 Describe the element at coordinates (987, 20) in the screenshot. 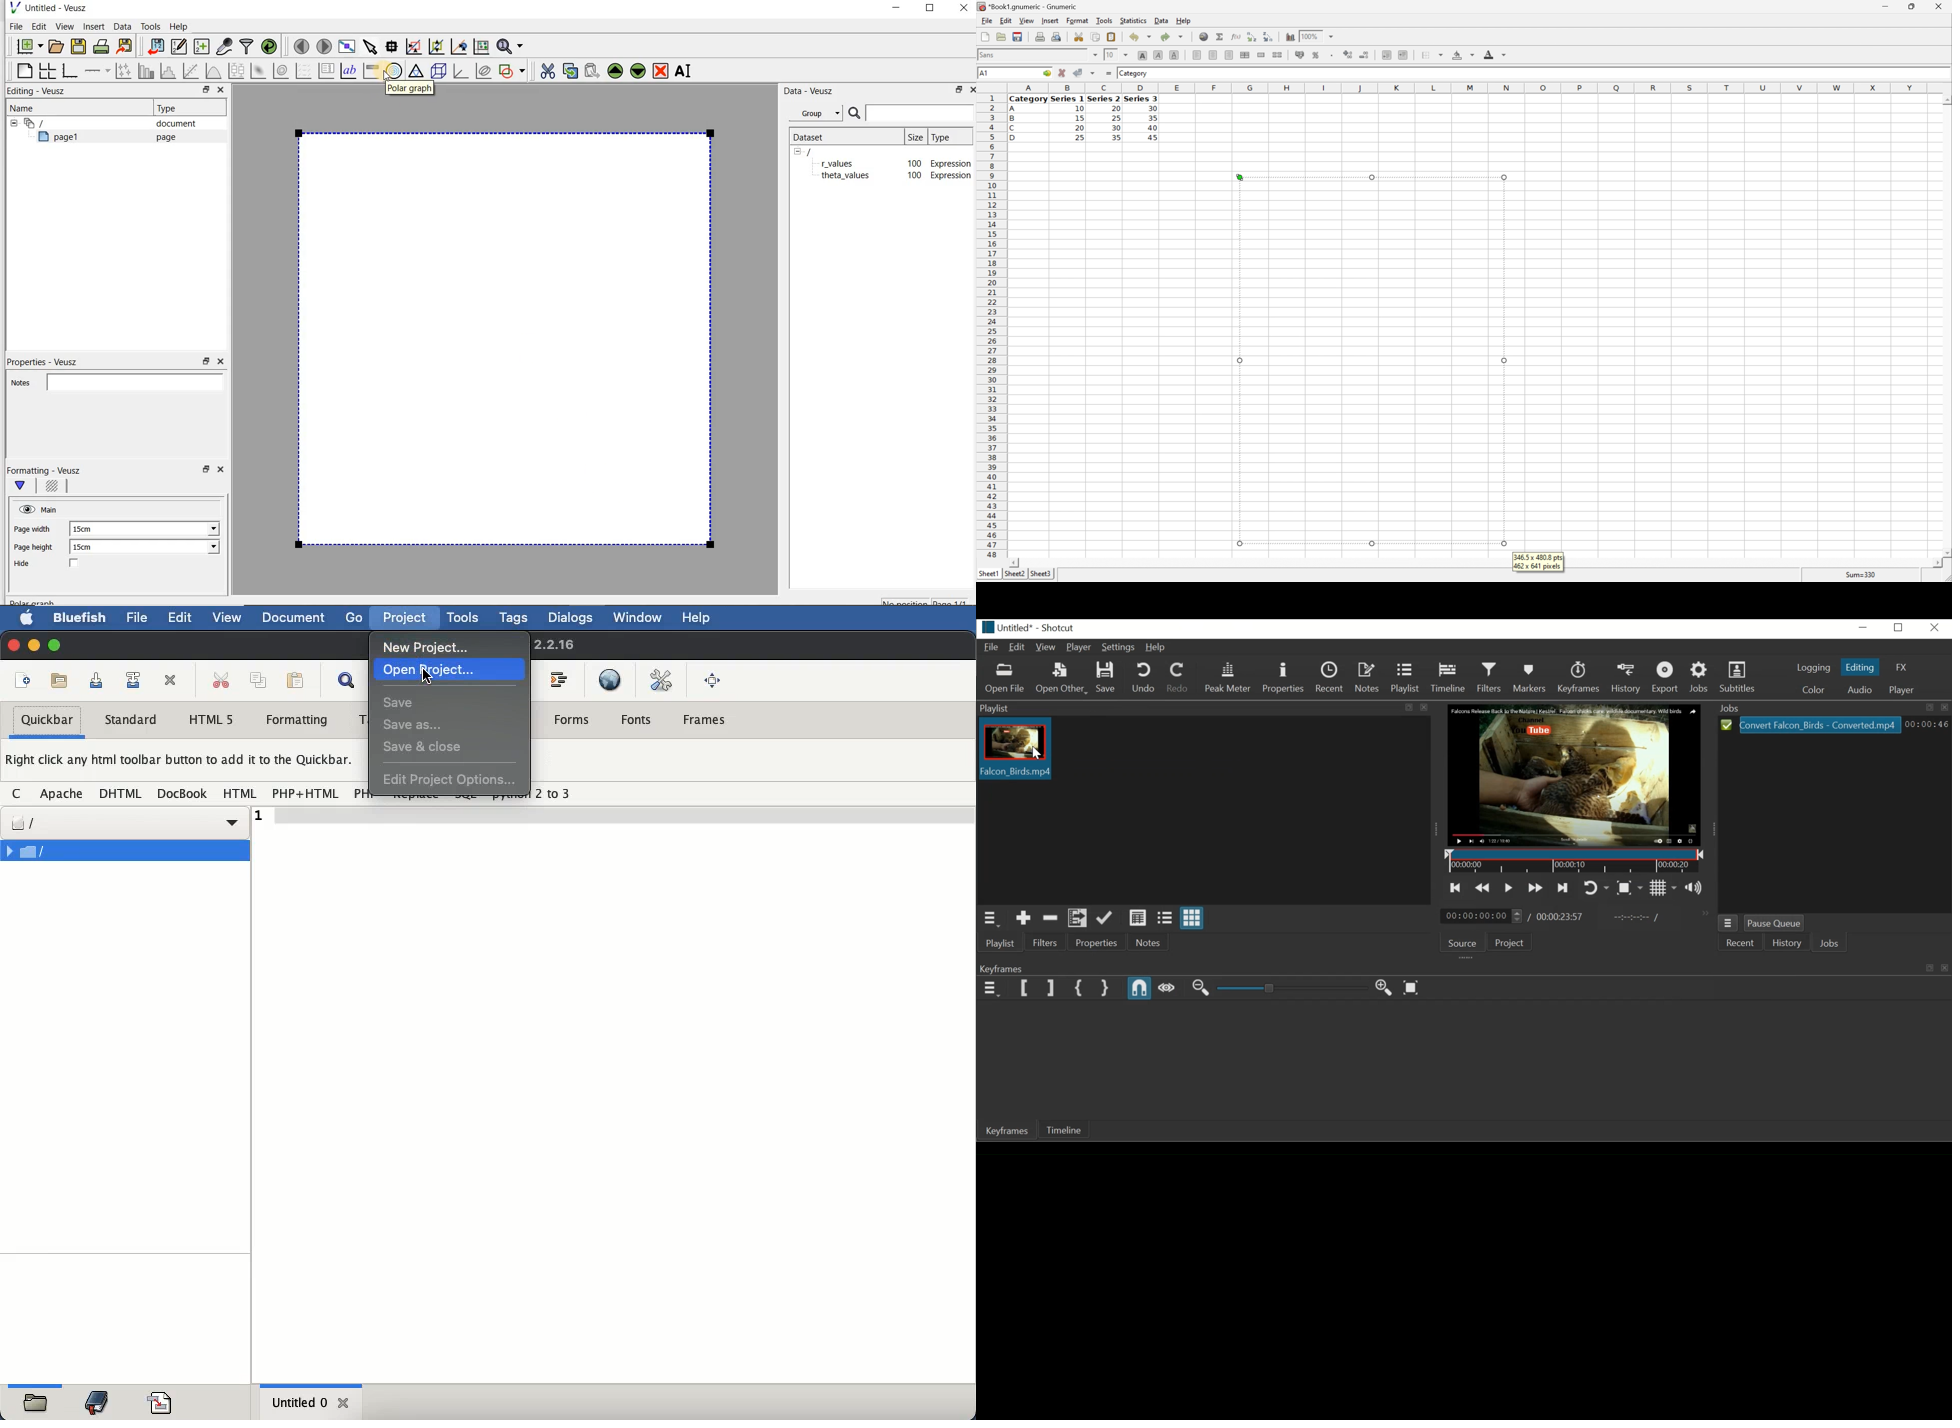

I see `File` at that location.